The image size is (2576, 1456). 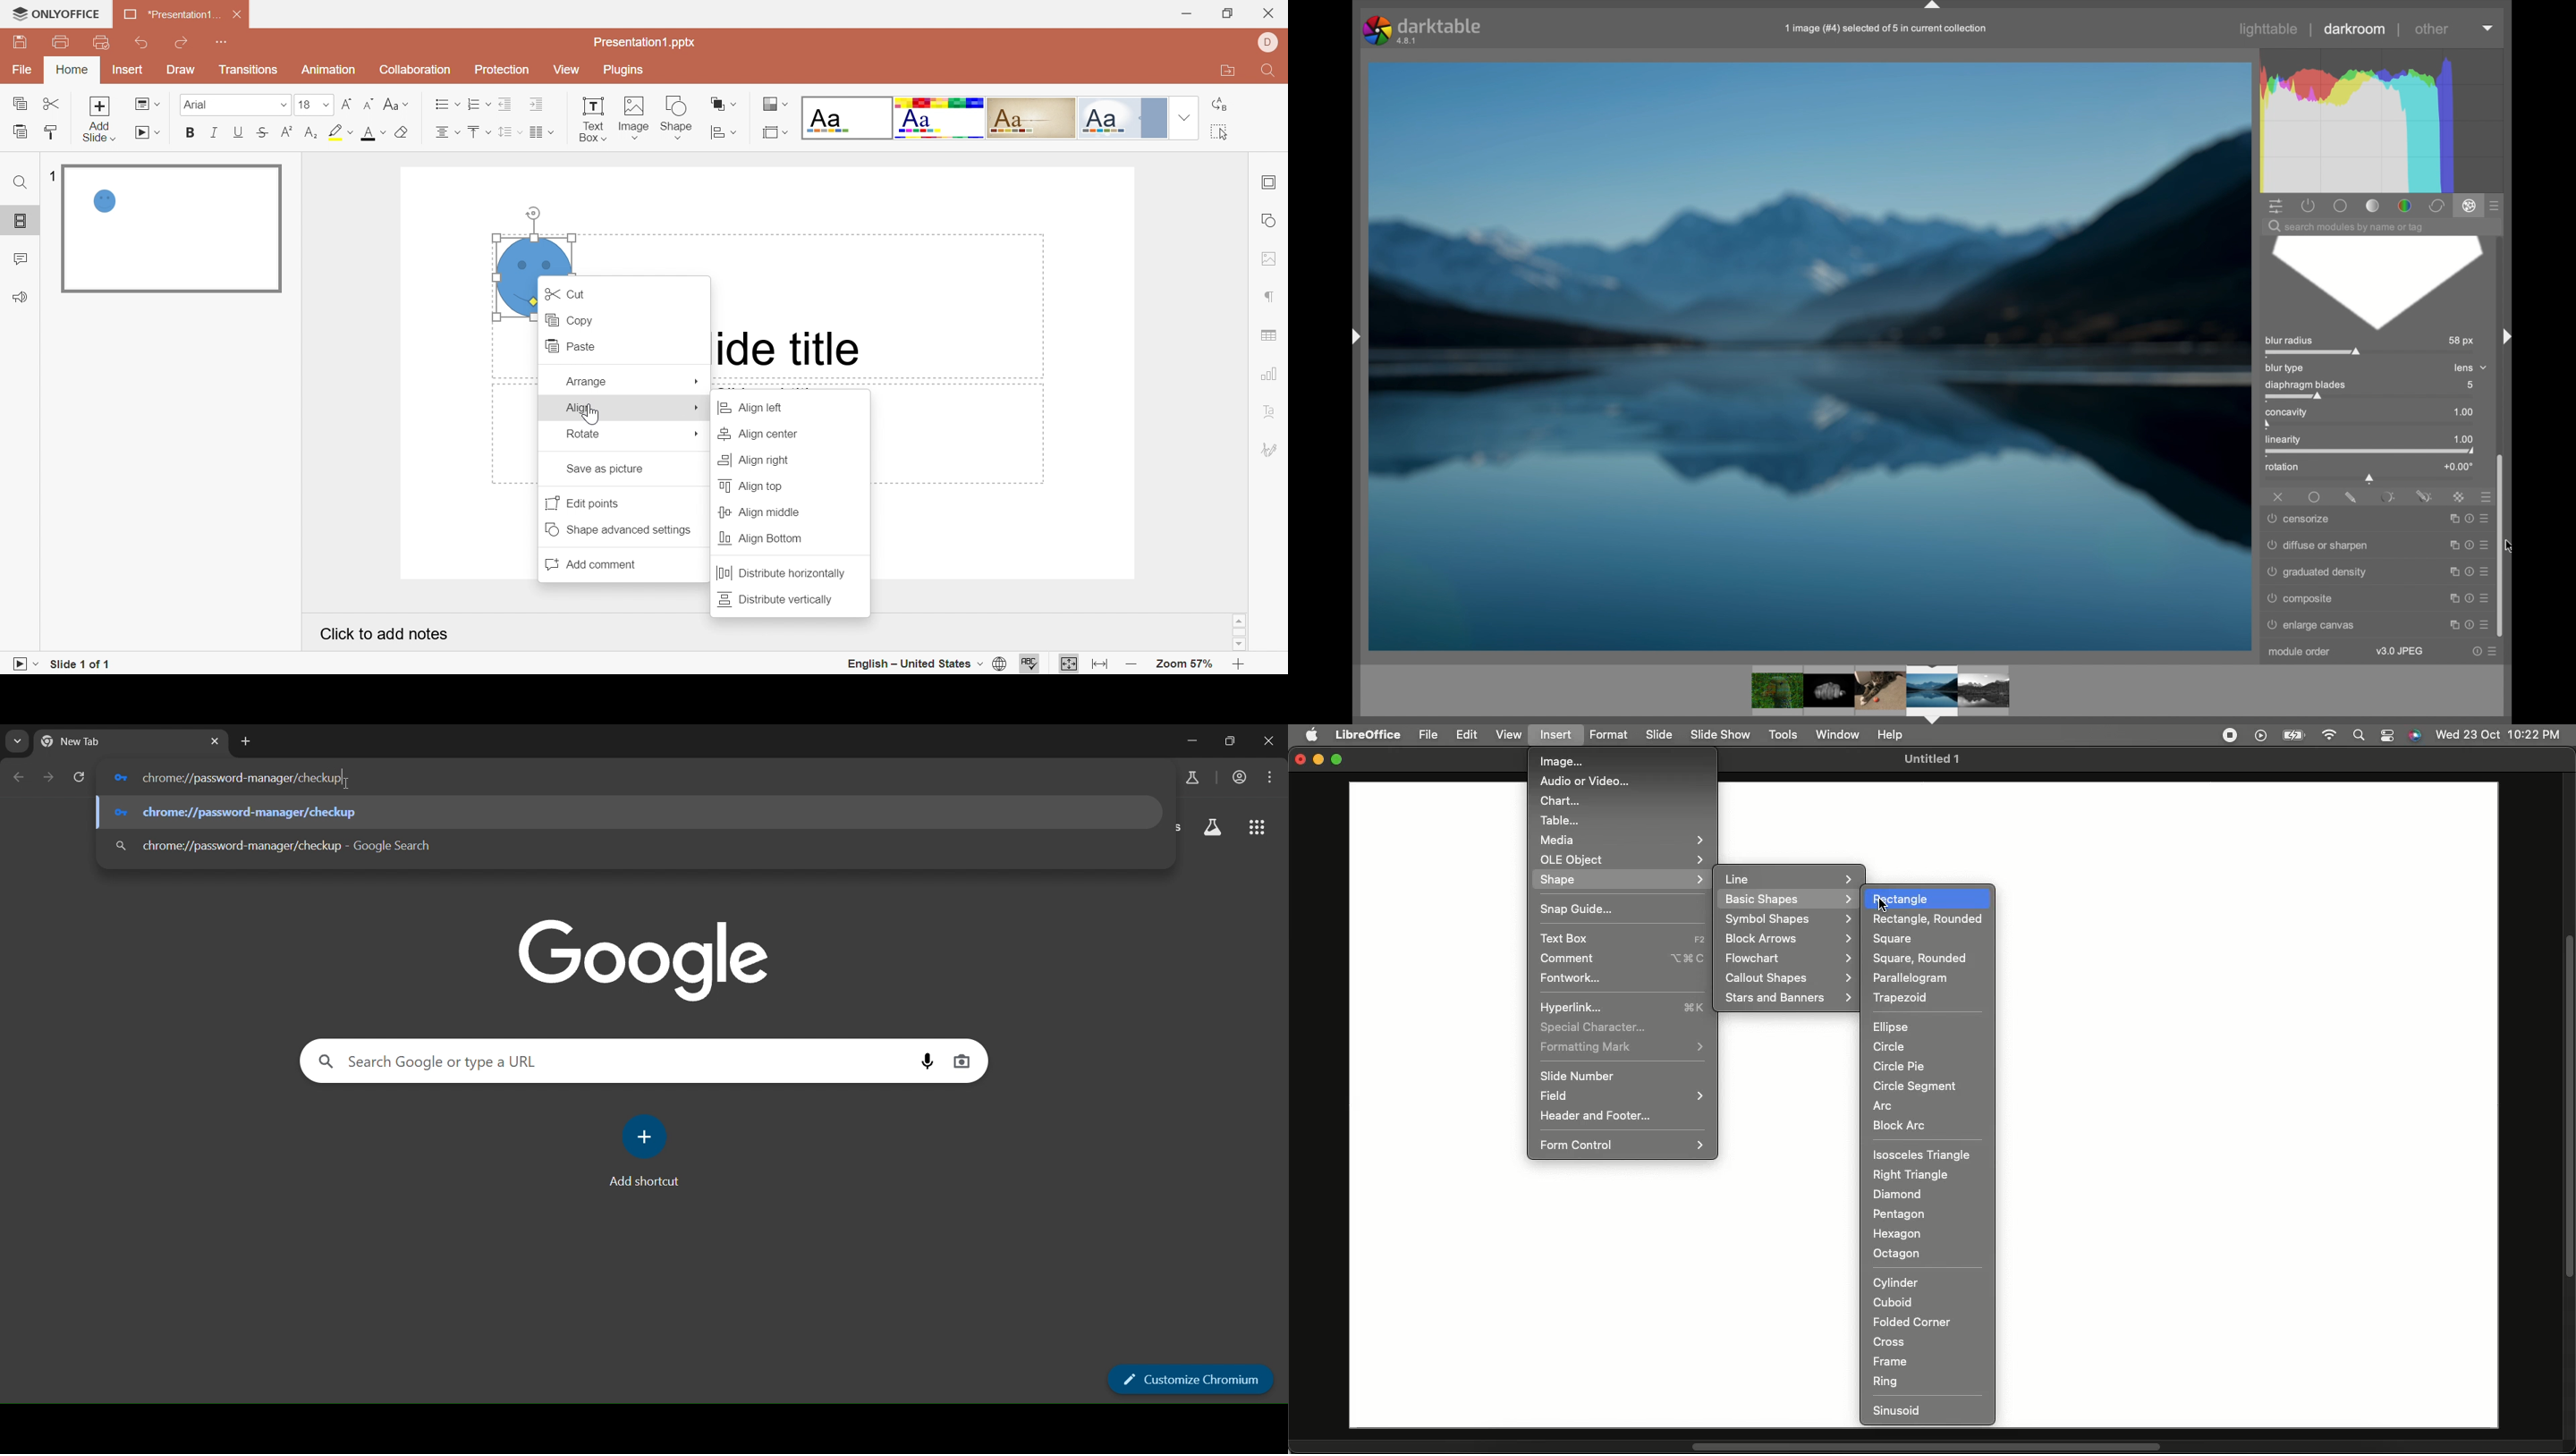 What do you see at coordinates (623, 530) in the screenshot?
I see `Shape advanced settings` at bounding box center [623, 530].